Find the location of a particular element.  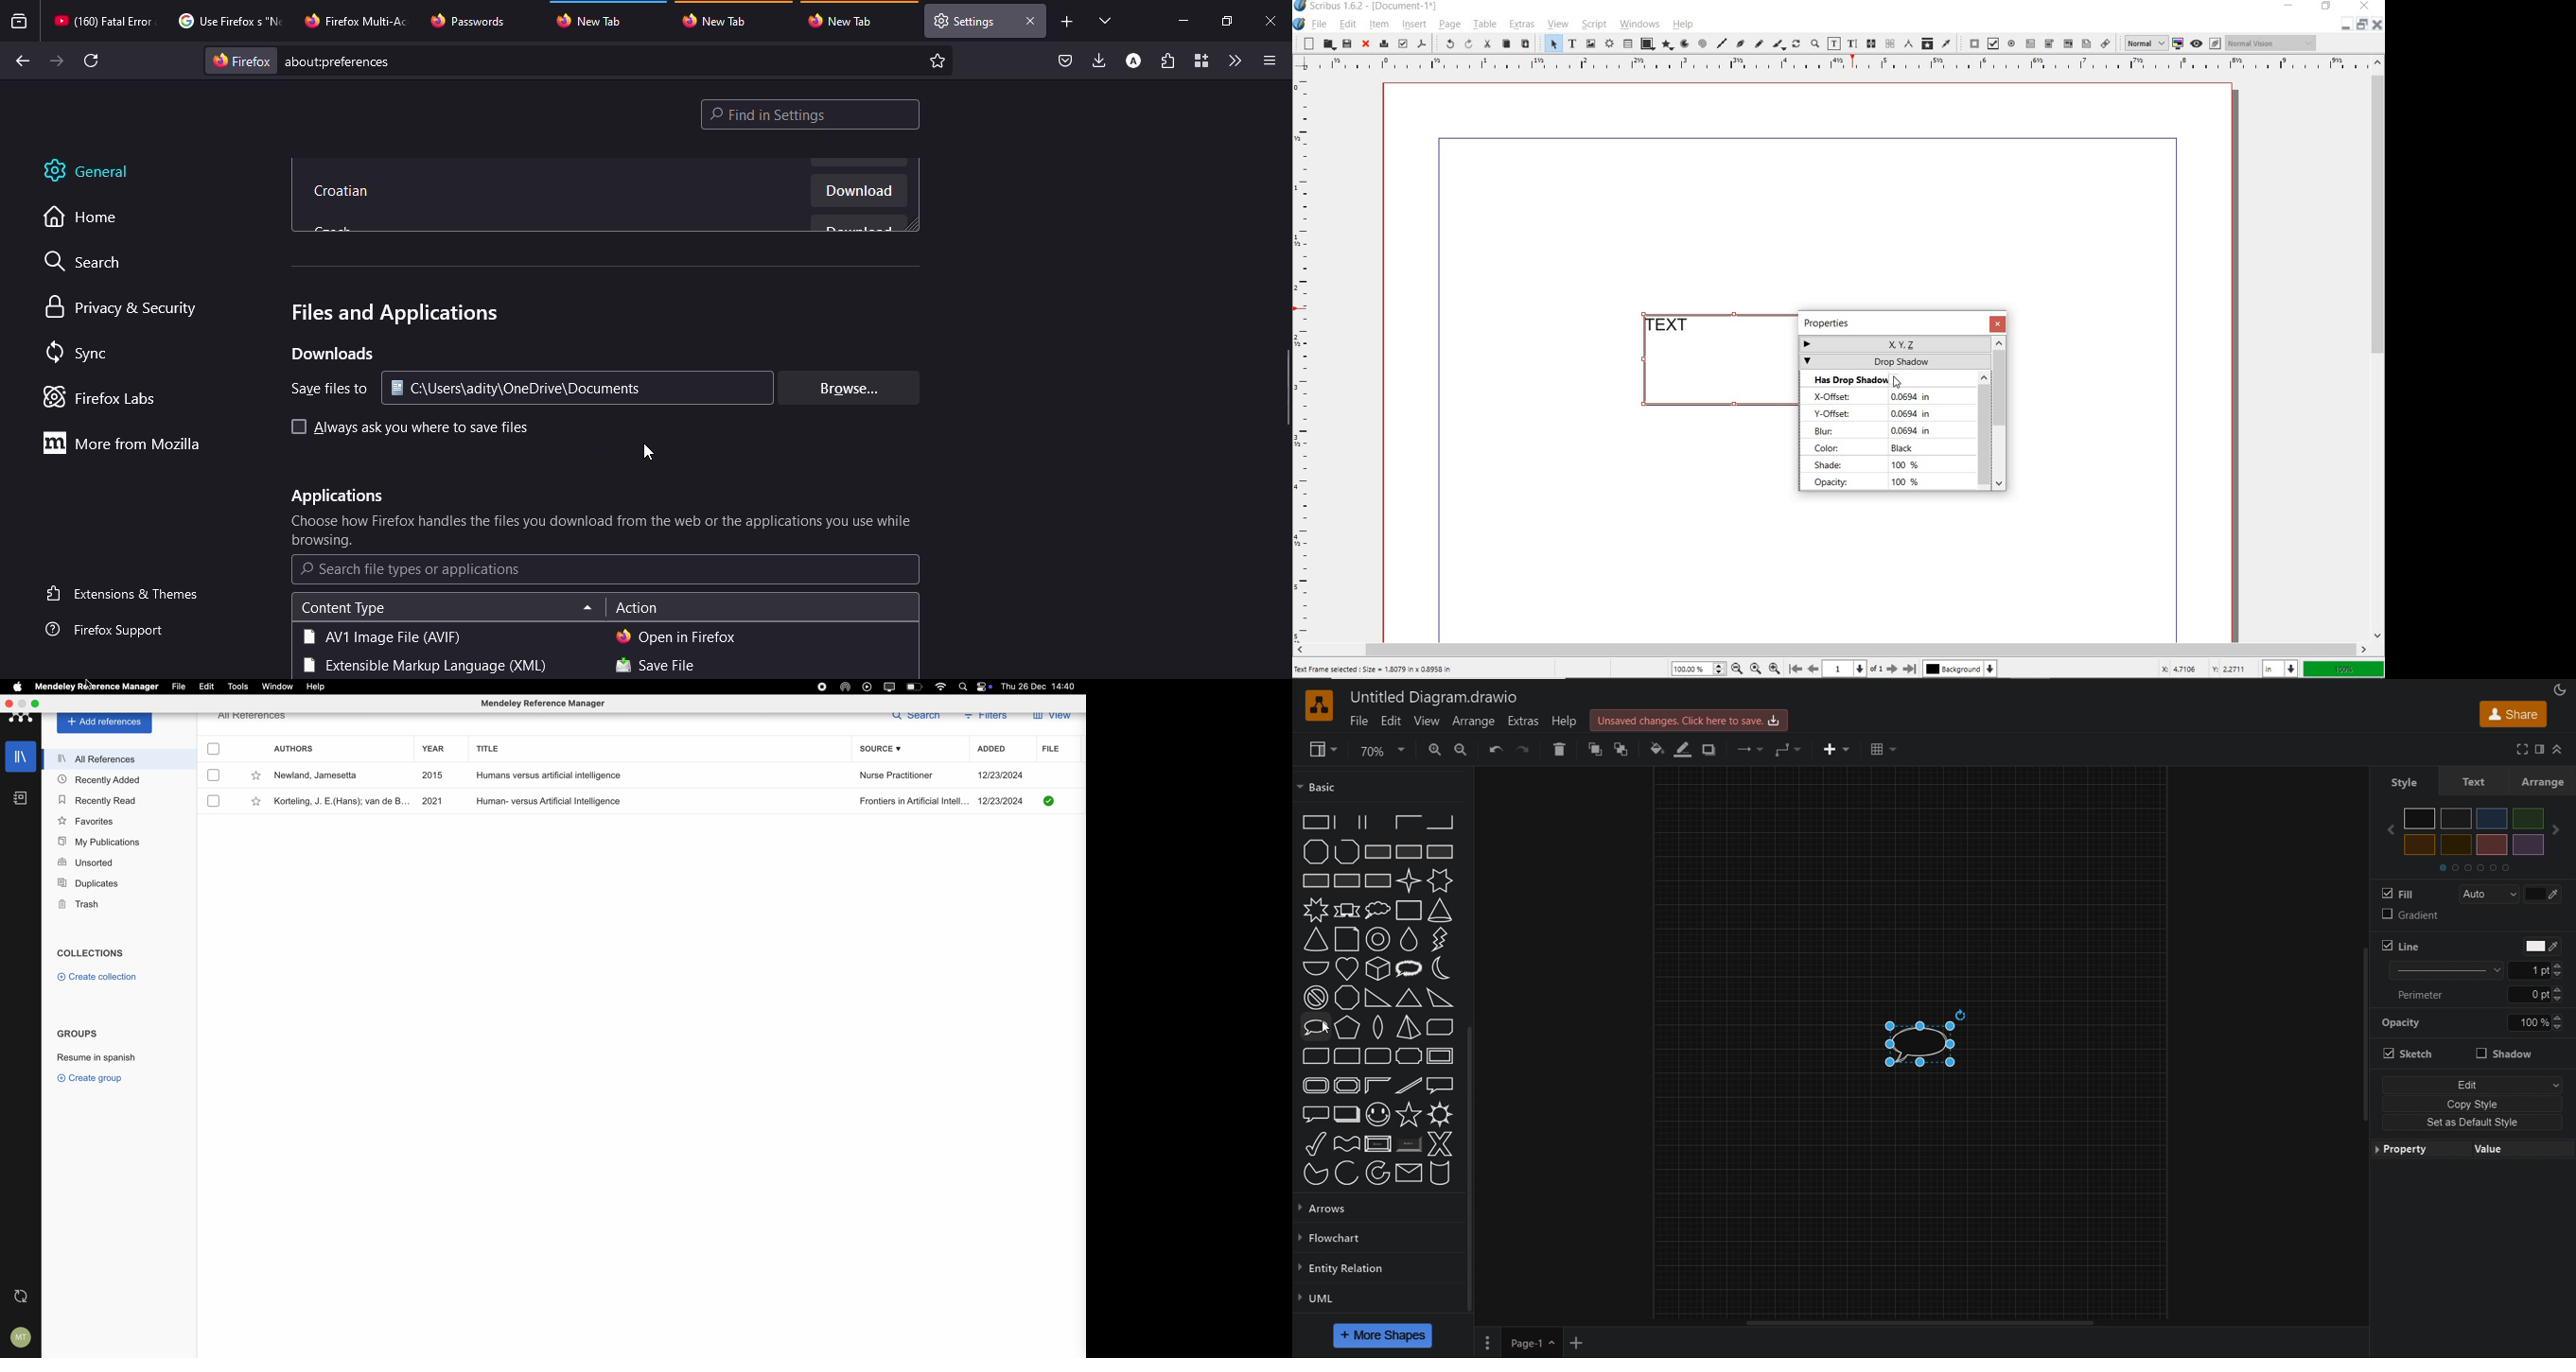

search is located at coordinates (916, 718).